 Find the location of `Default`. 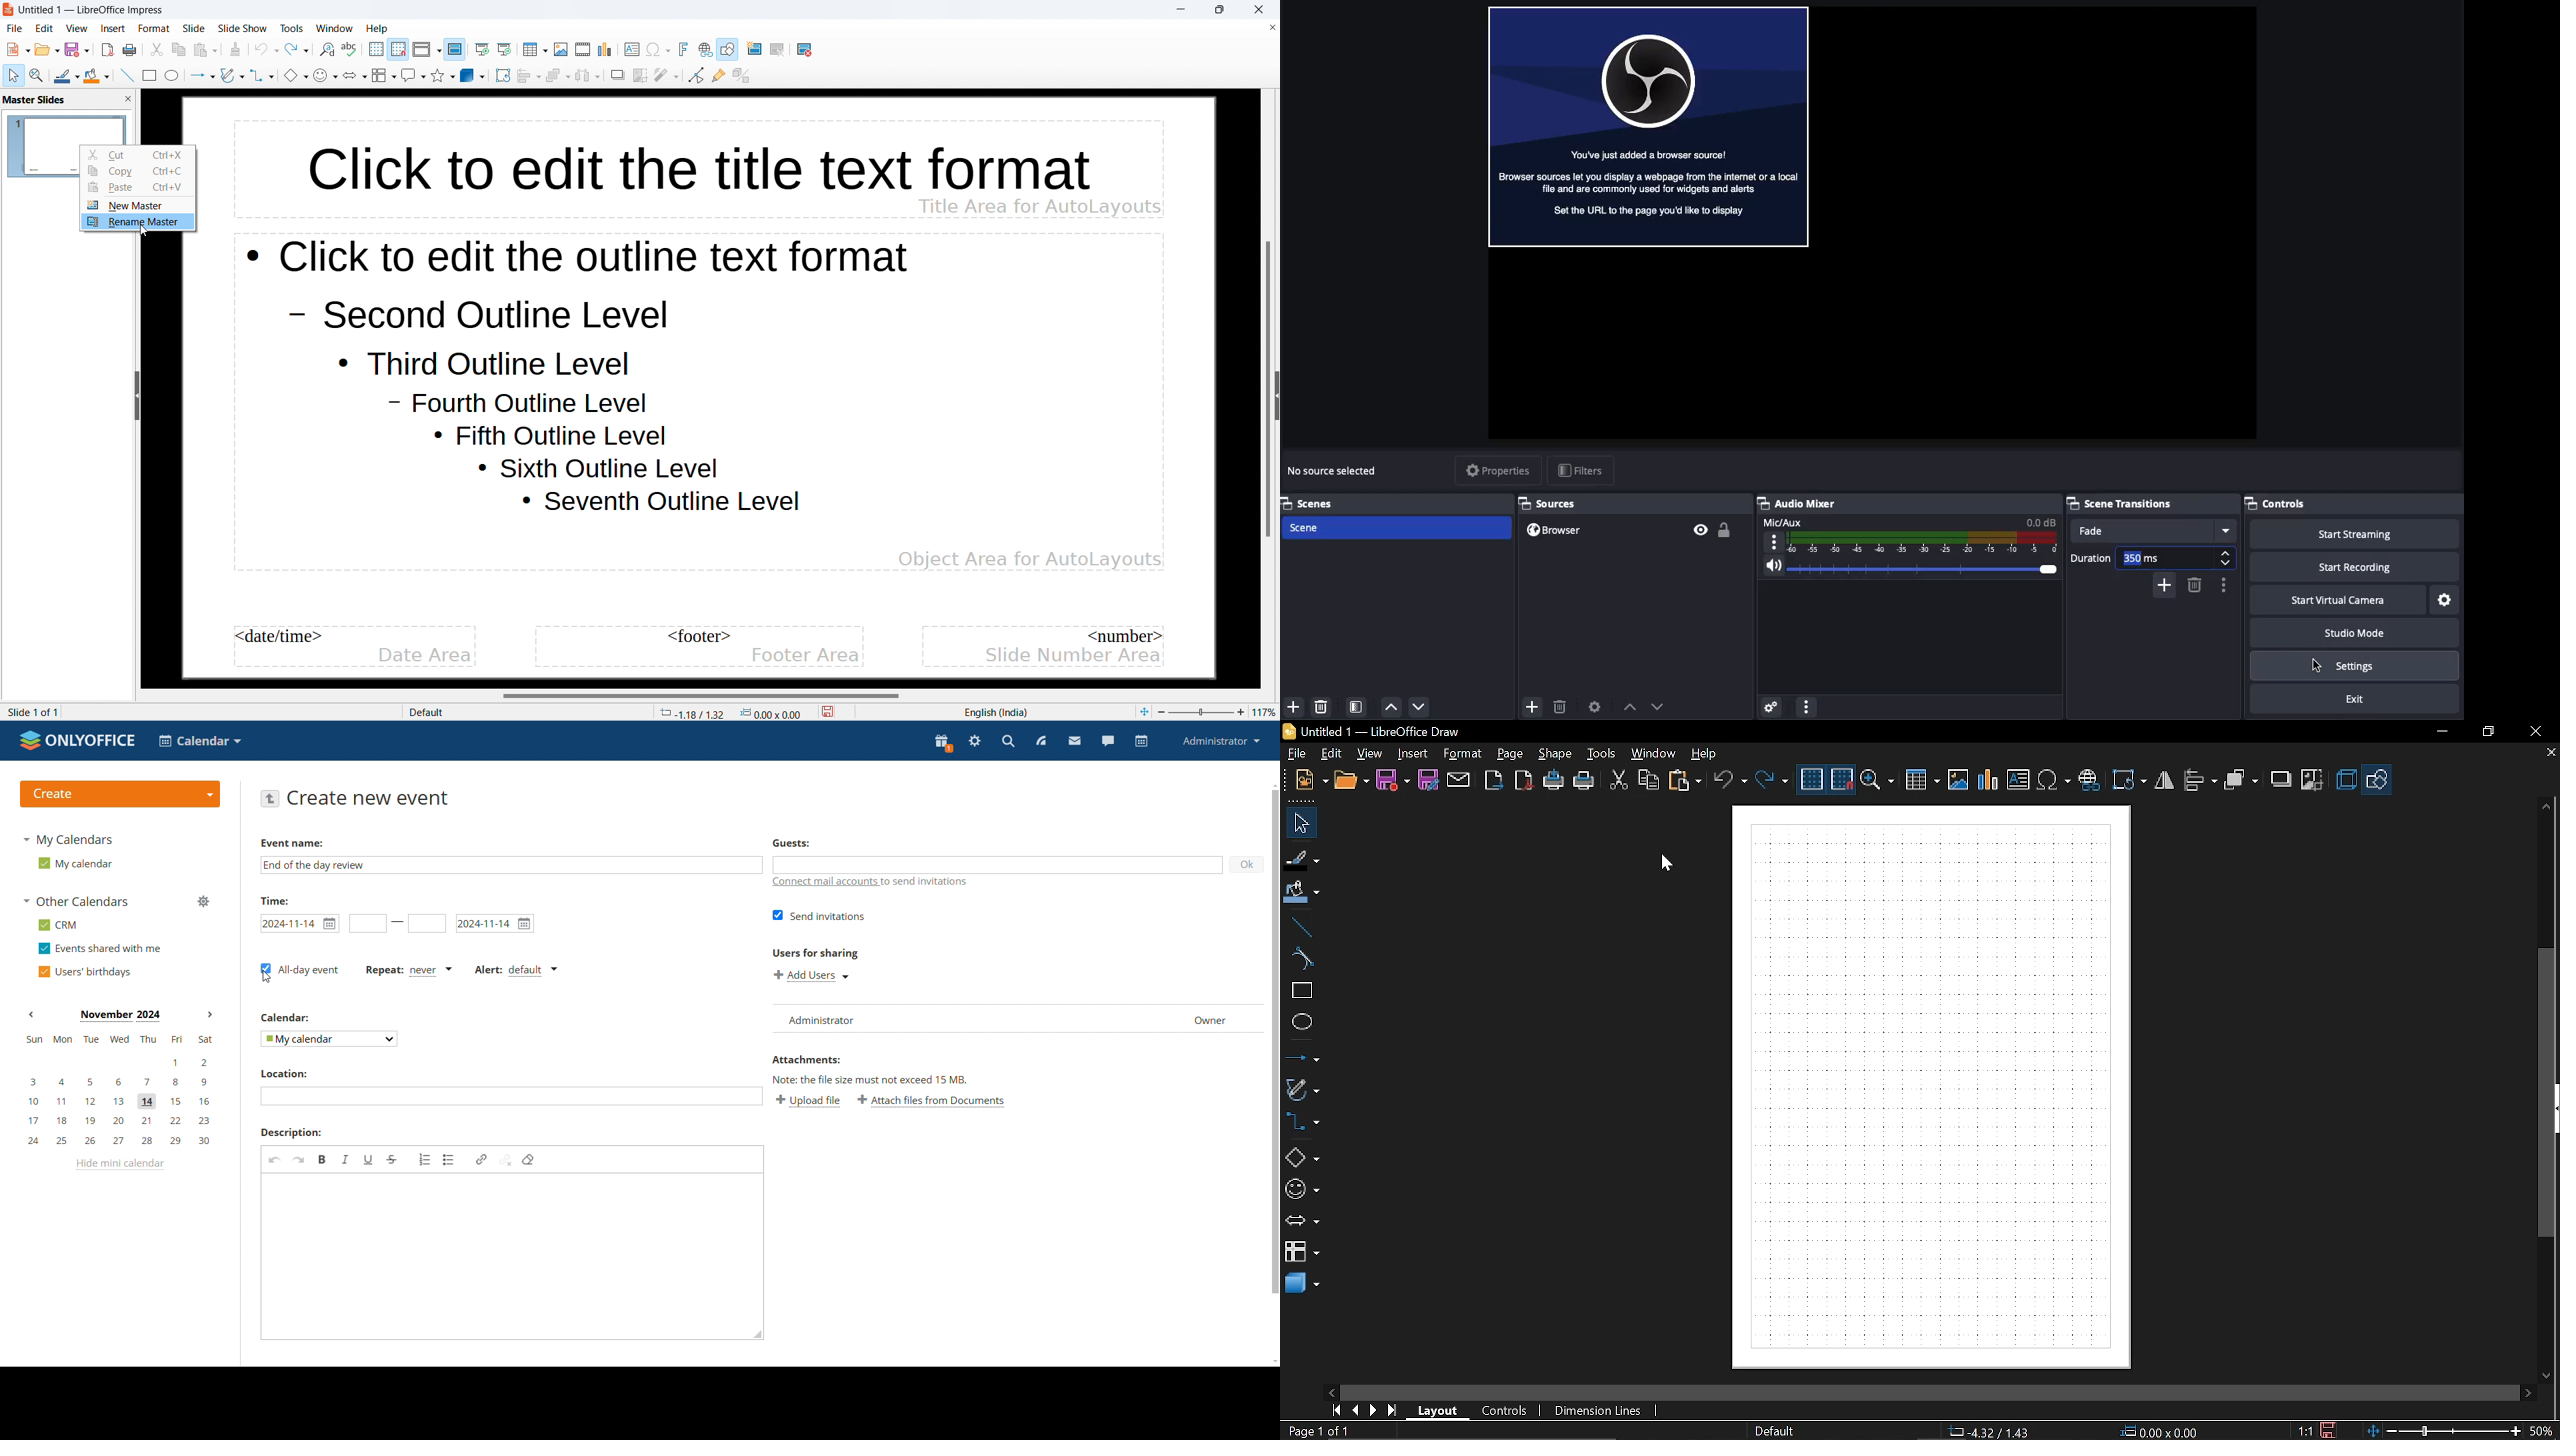

Default is located at coordinates (428, 712).